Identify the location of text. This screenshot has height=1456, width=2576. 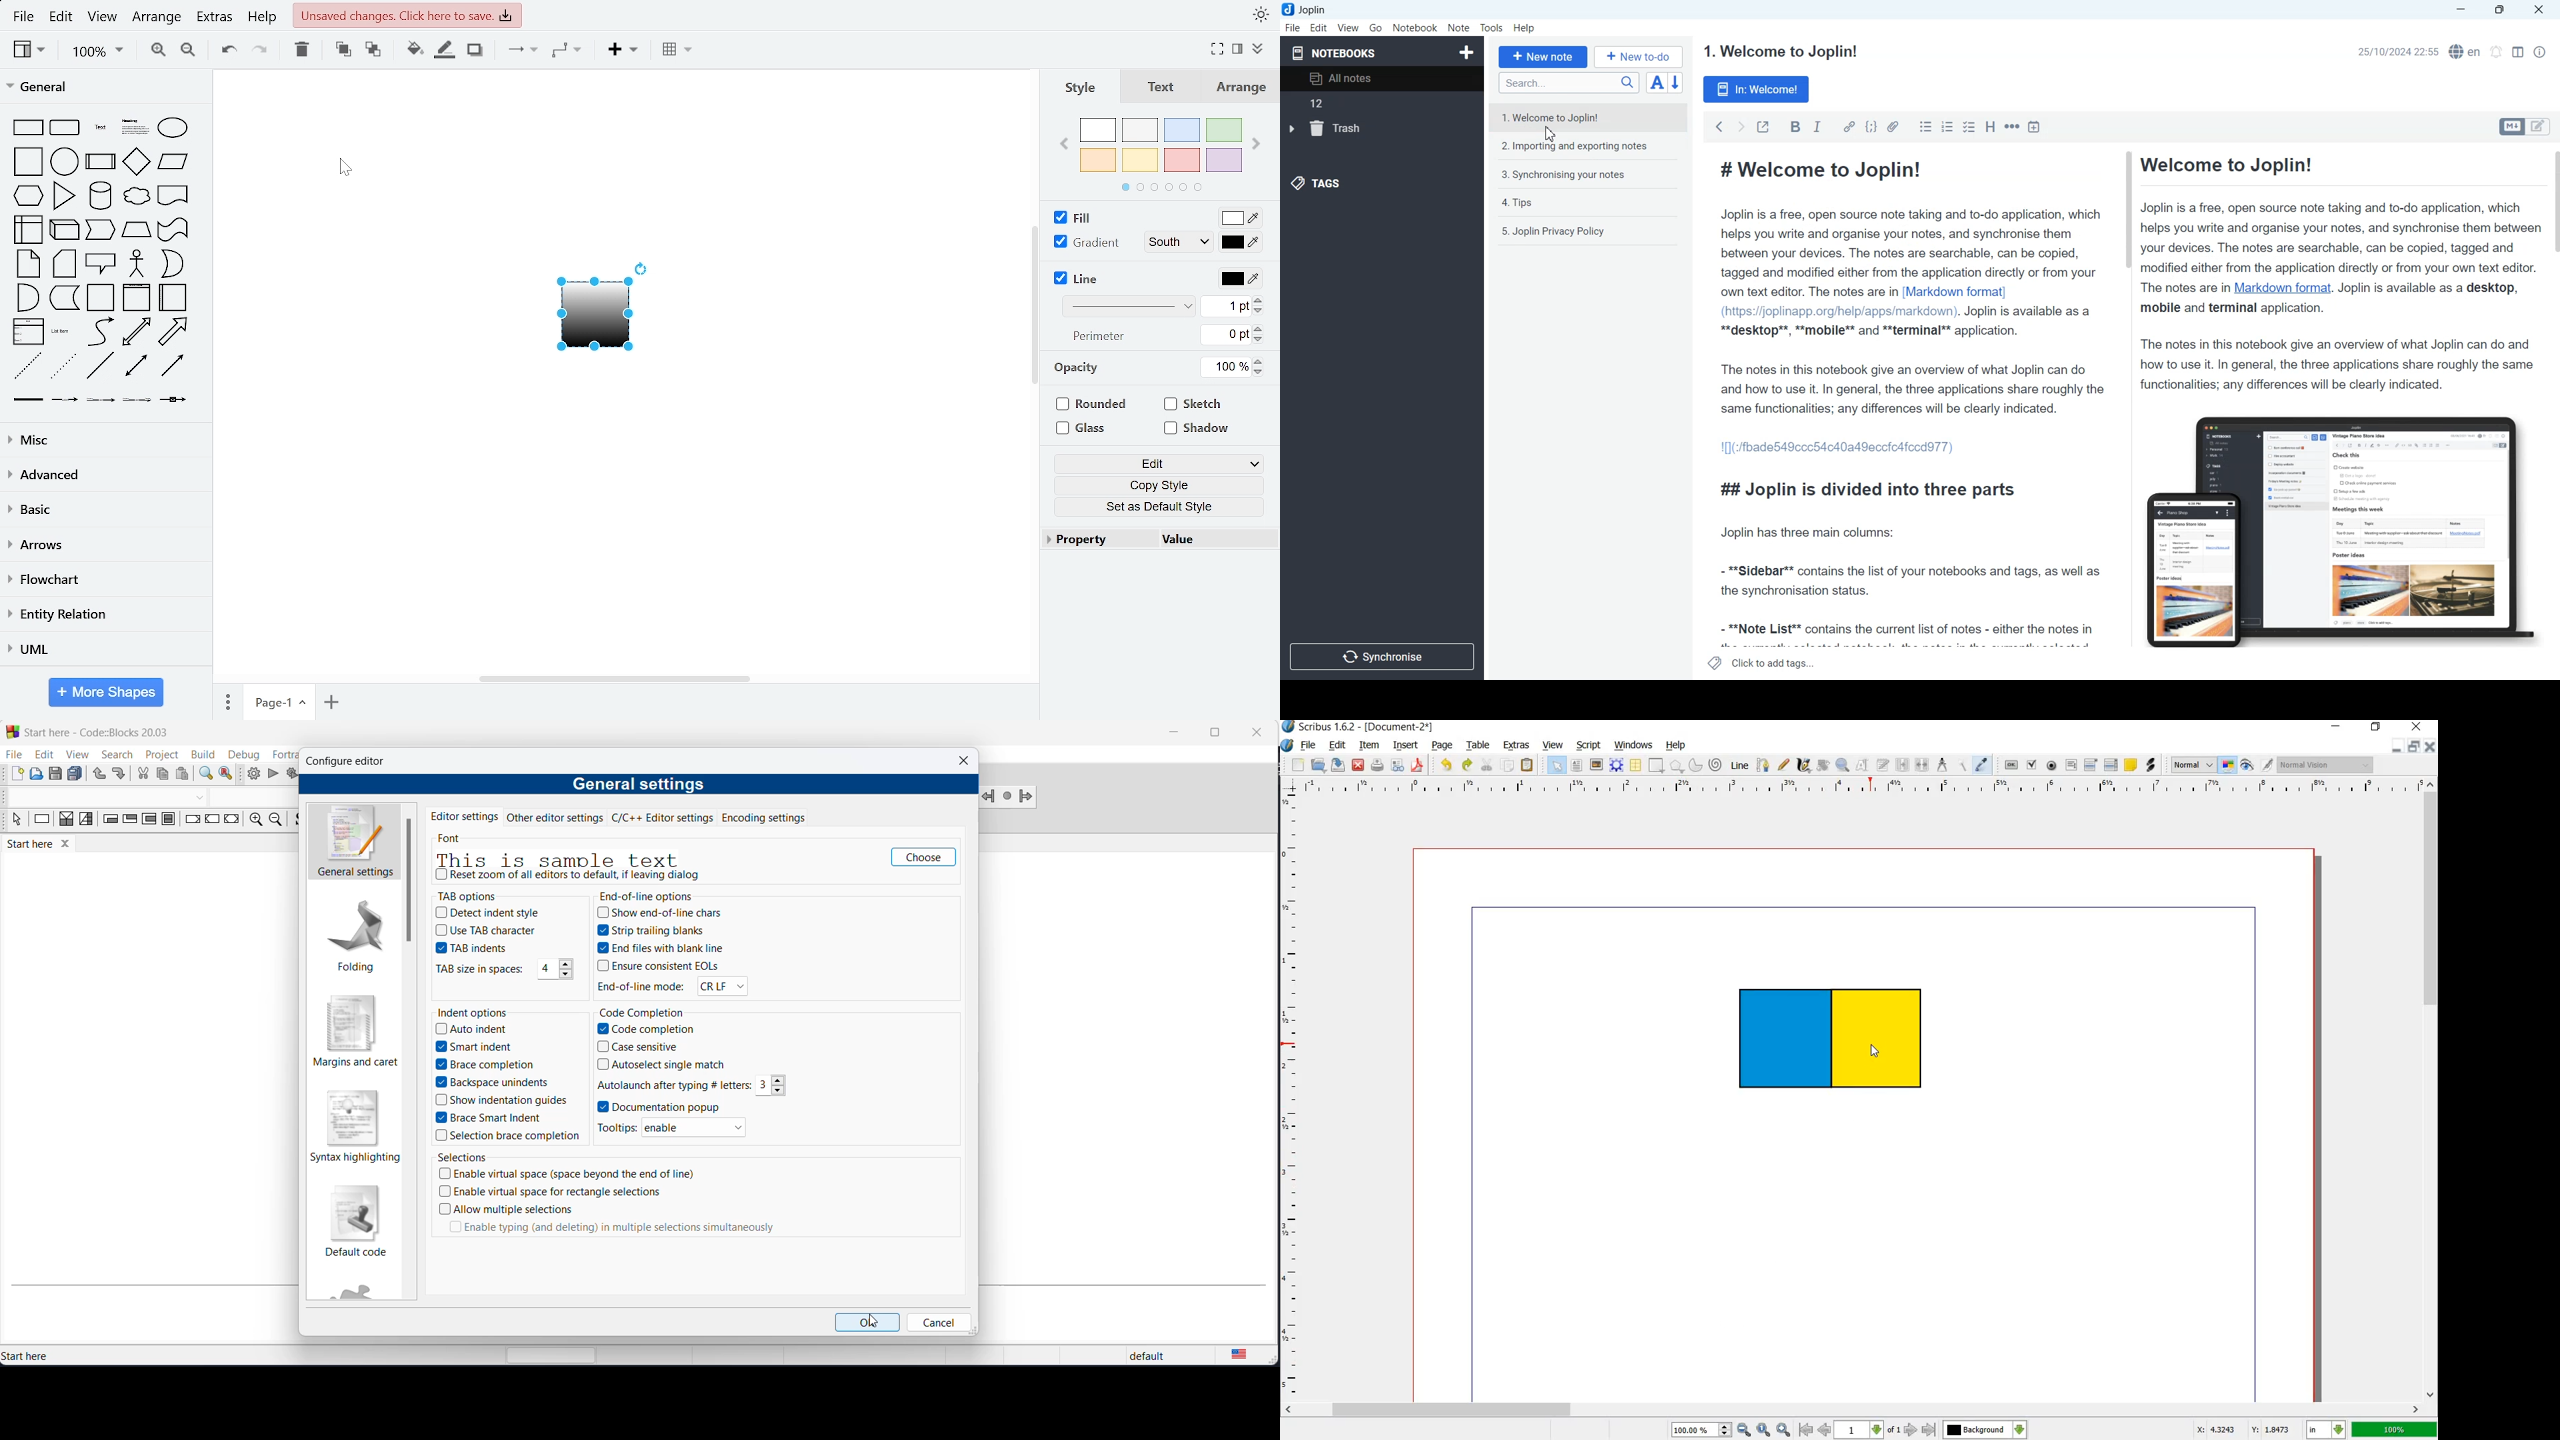
(1099, 337).